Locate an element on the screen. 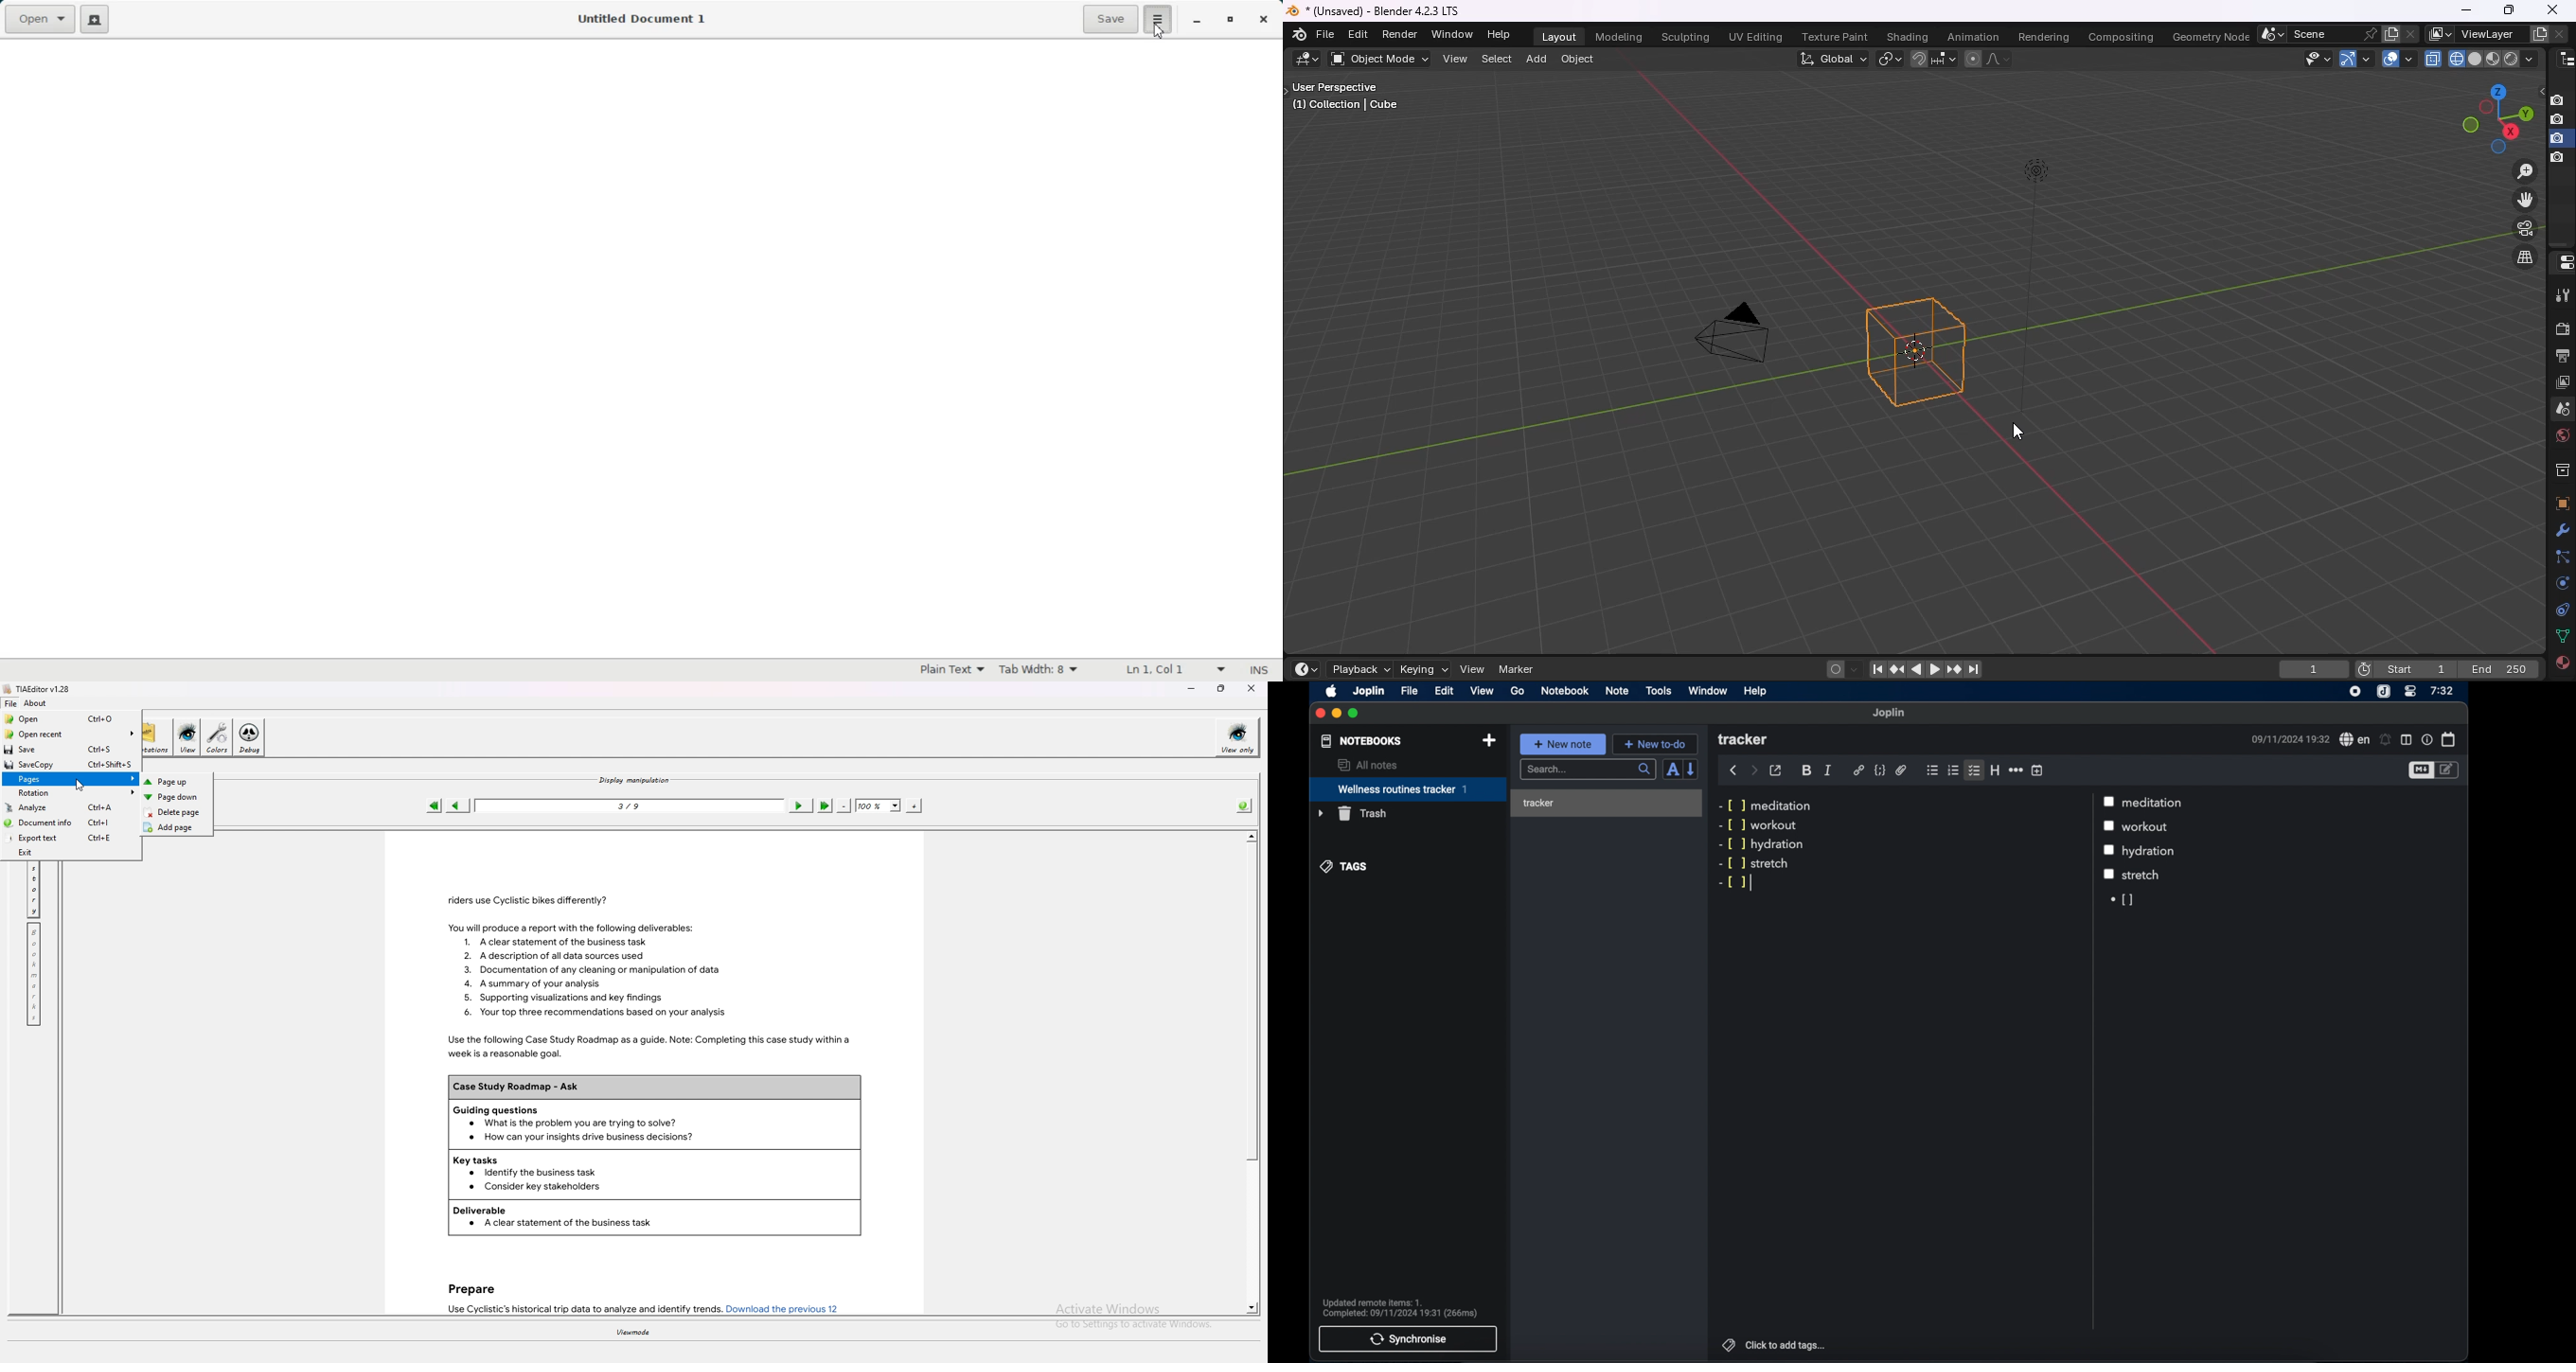 The height and width of the screenshot is (1372, 2576). pin scene is located at coordinates (2370, 33).